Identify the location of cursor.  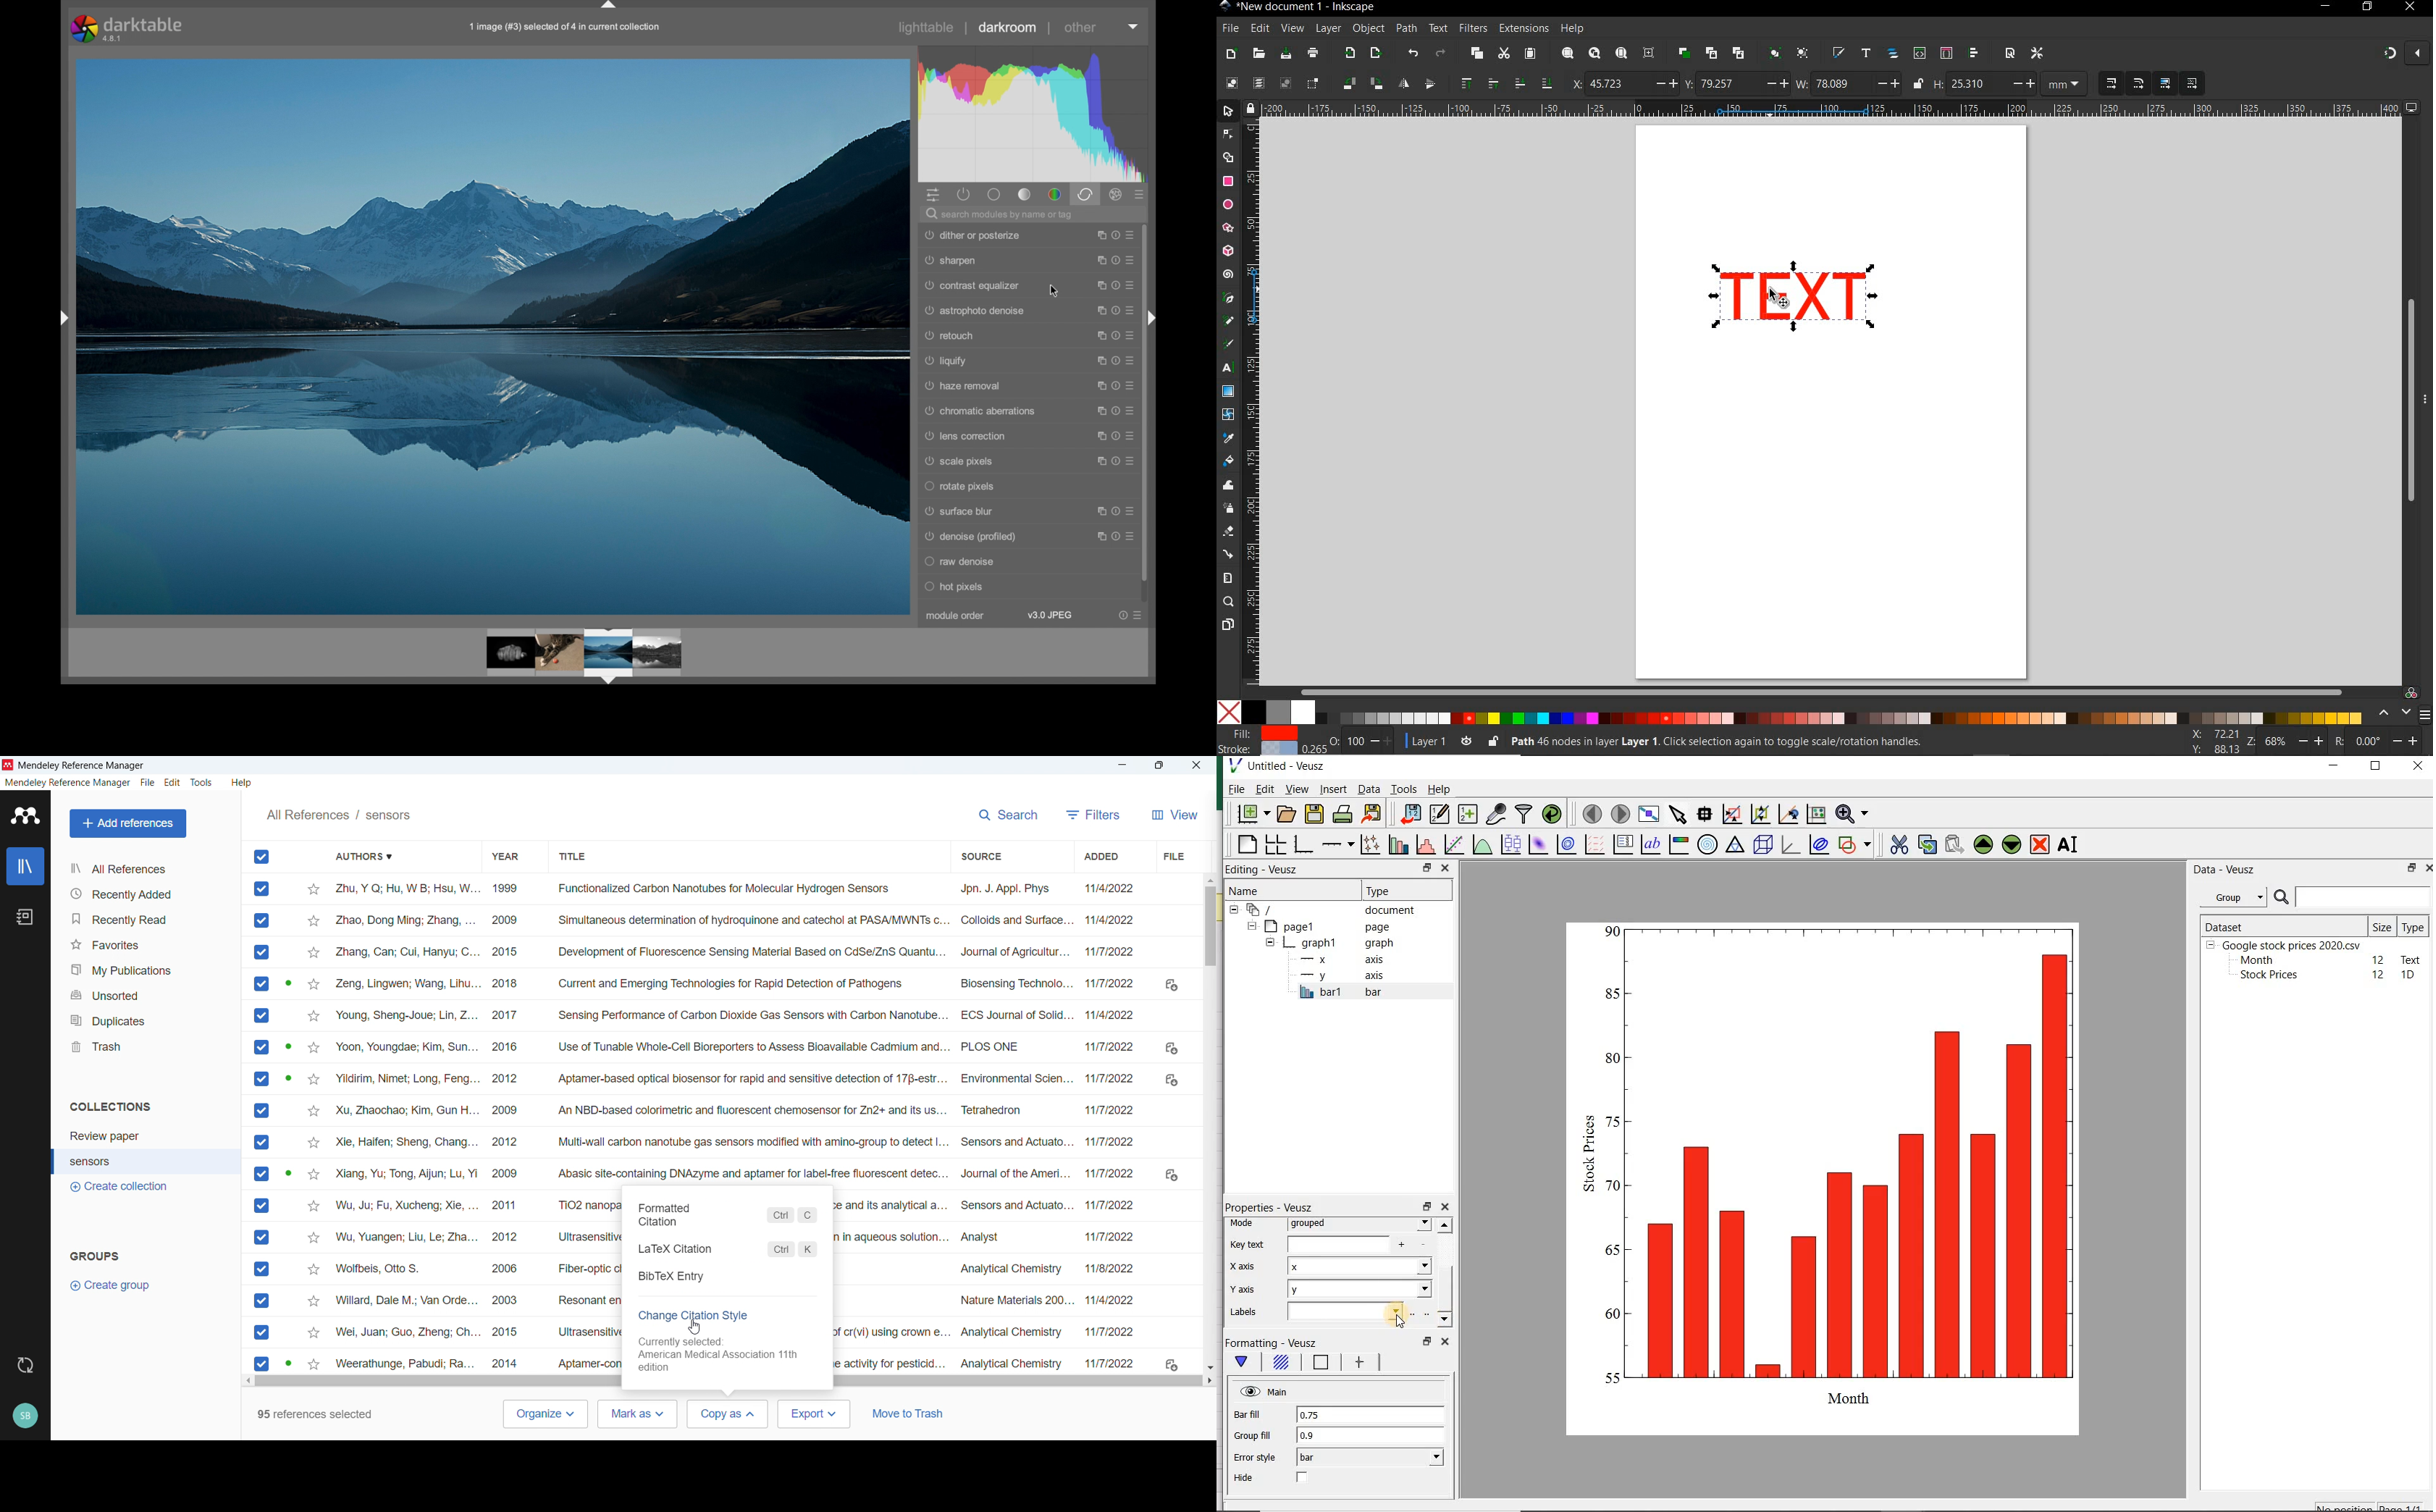
(1400, 1324).